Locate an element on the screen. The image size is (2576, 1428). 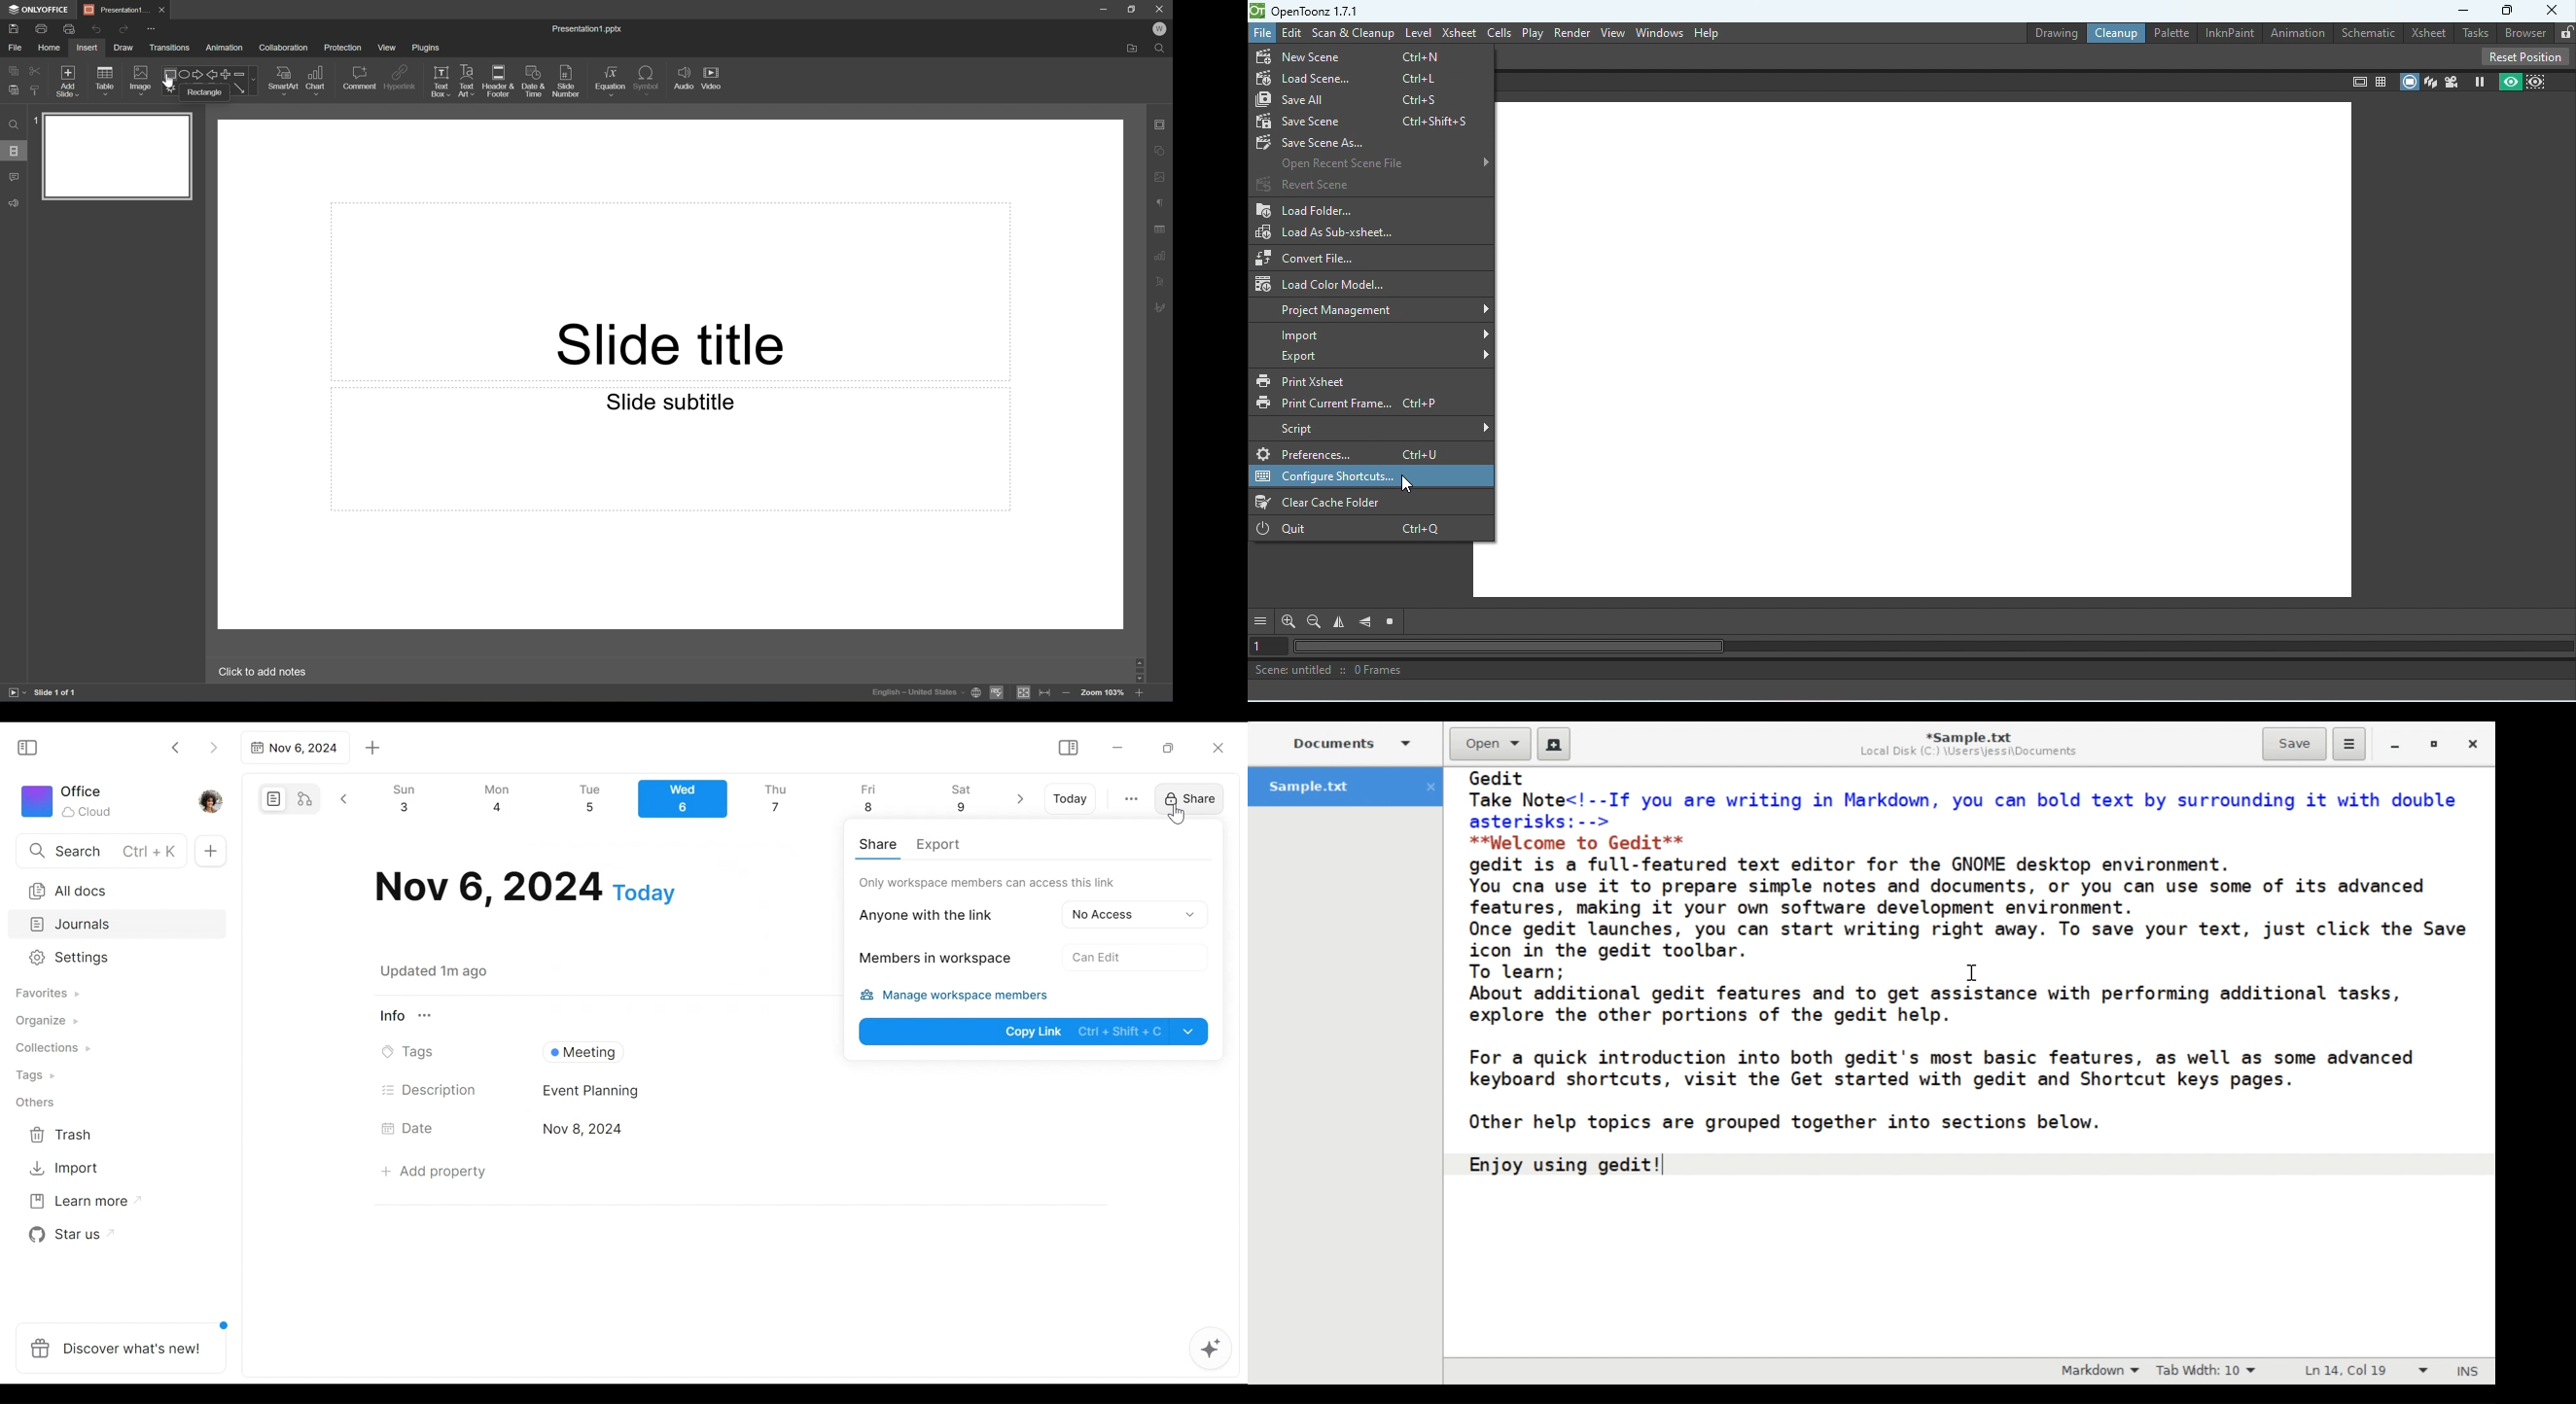
Signature settings is located at coordinates (1162, 308).